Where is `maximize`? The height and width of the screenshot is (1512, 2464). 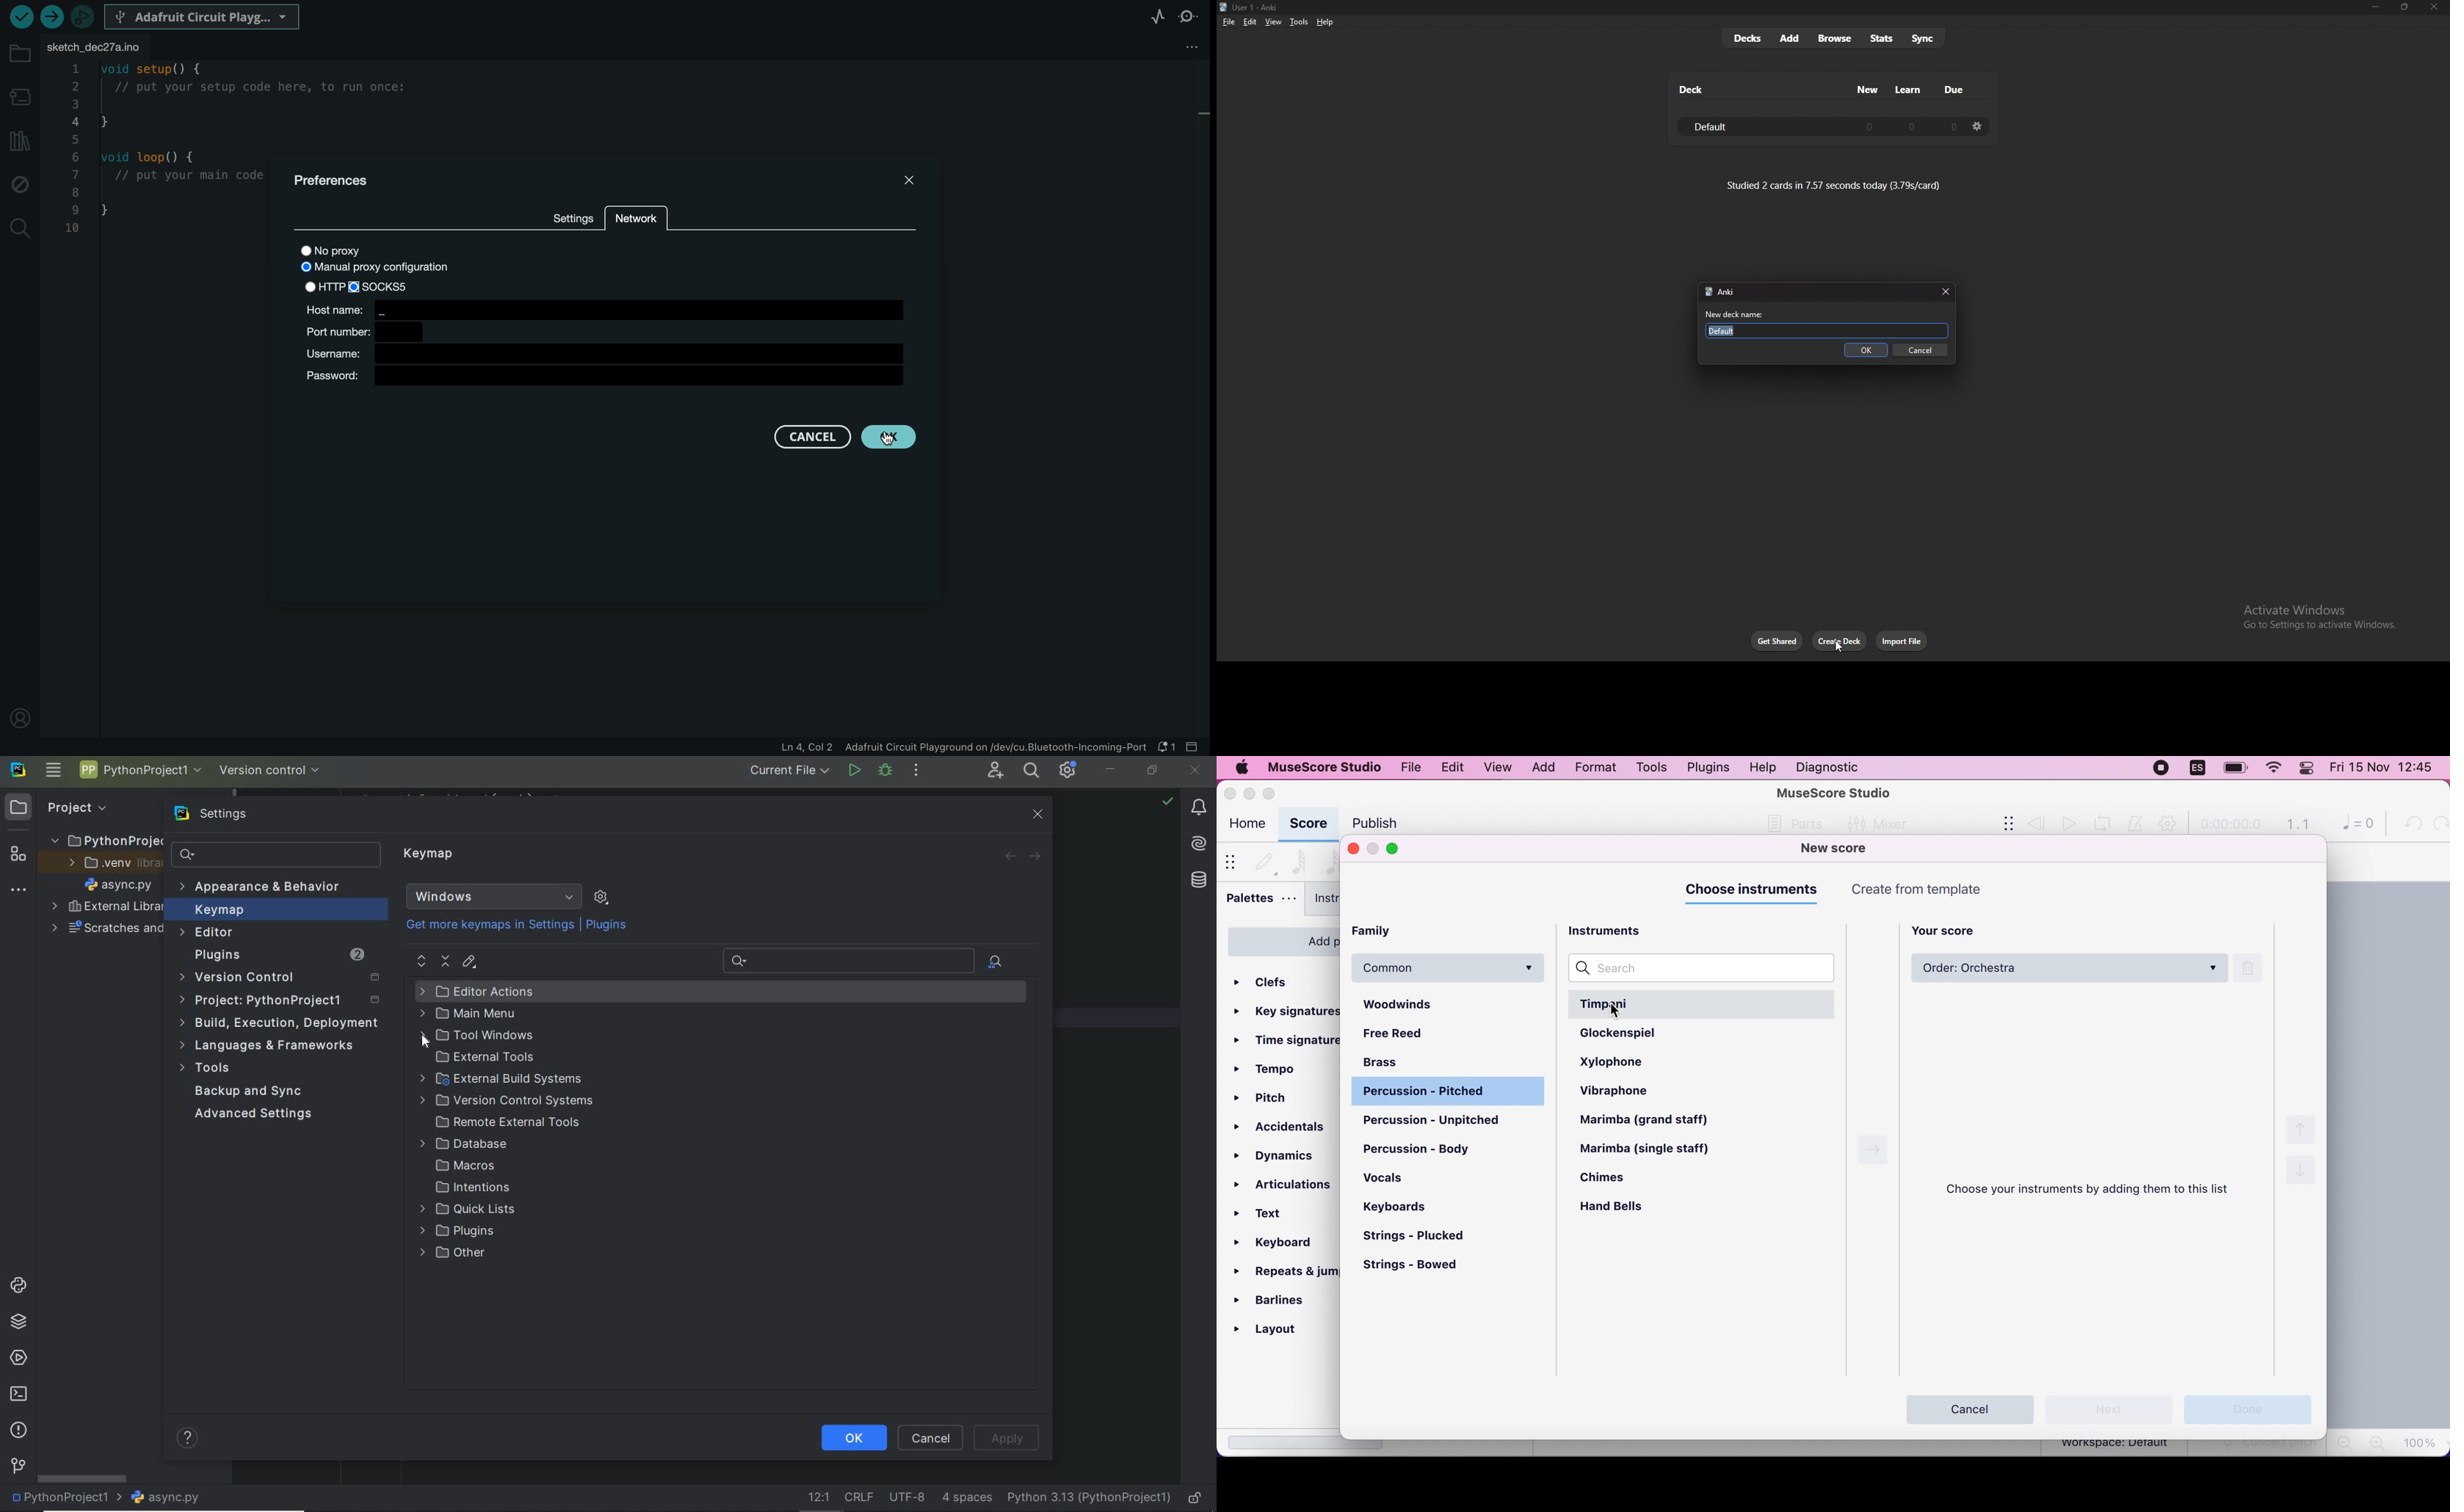 maximize is located at coordinates (1399, 849).